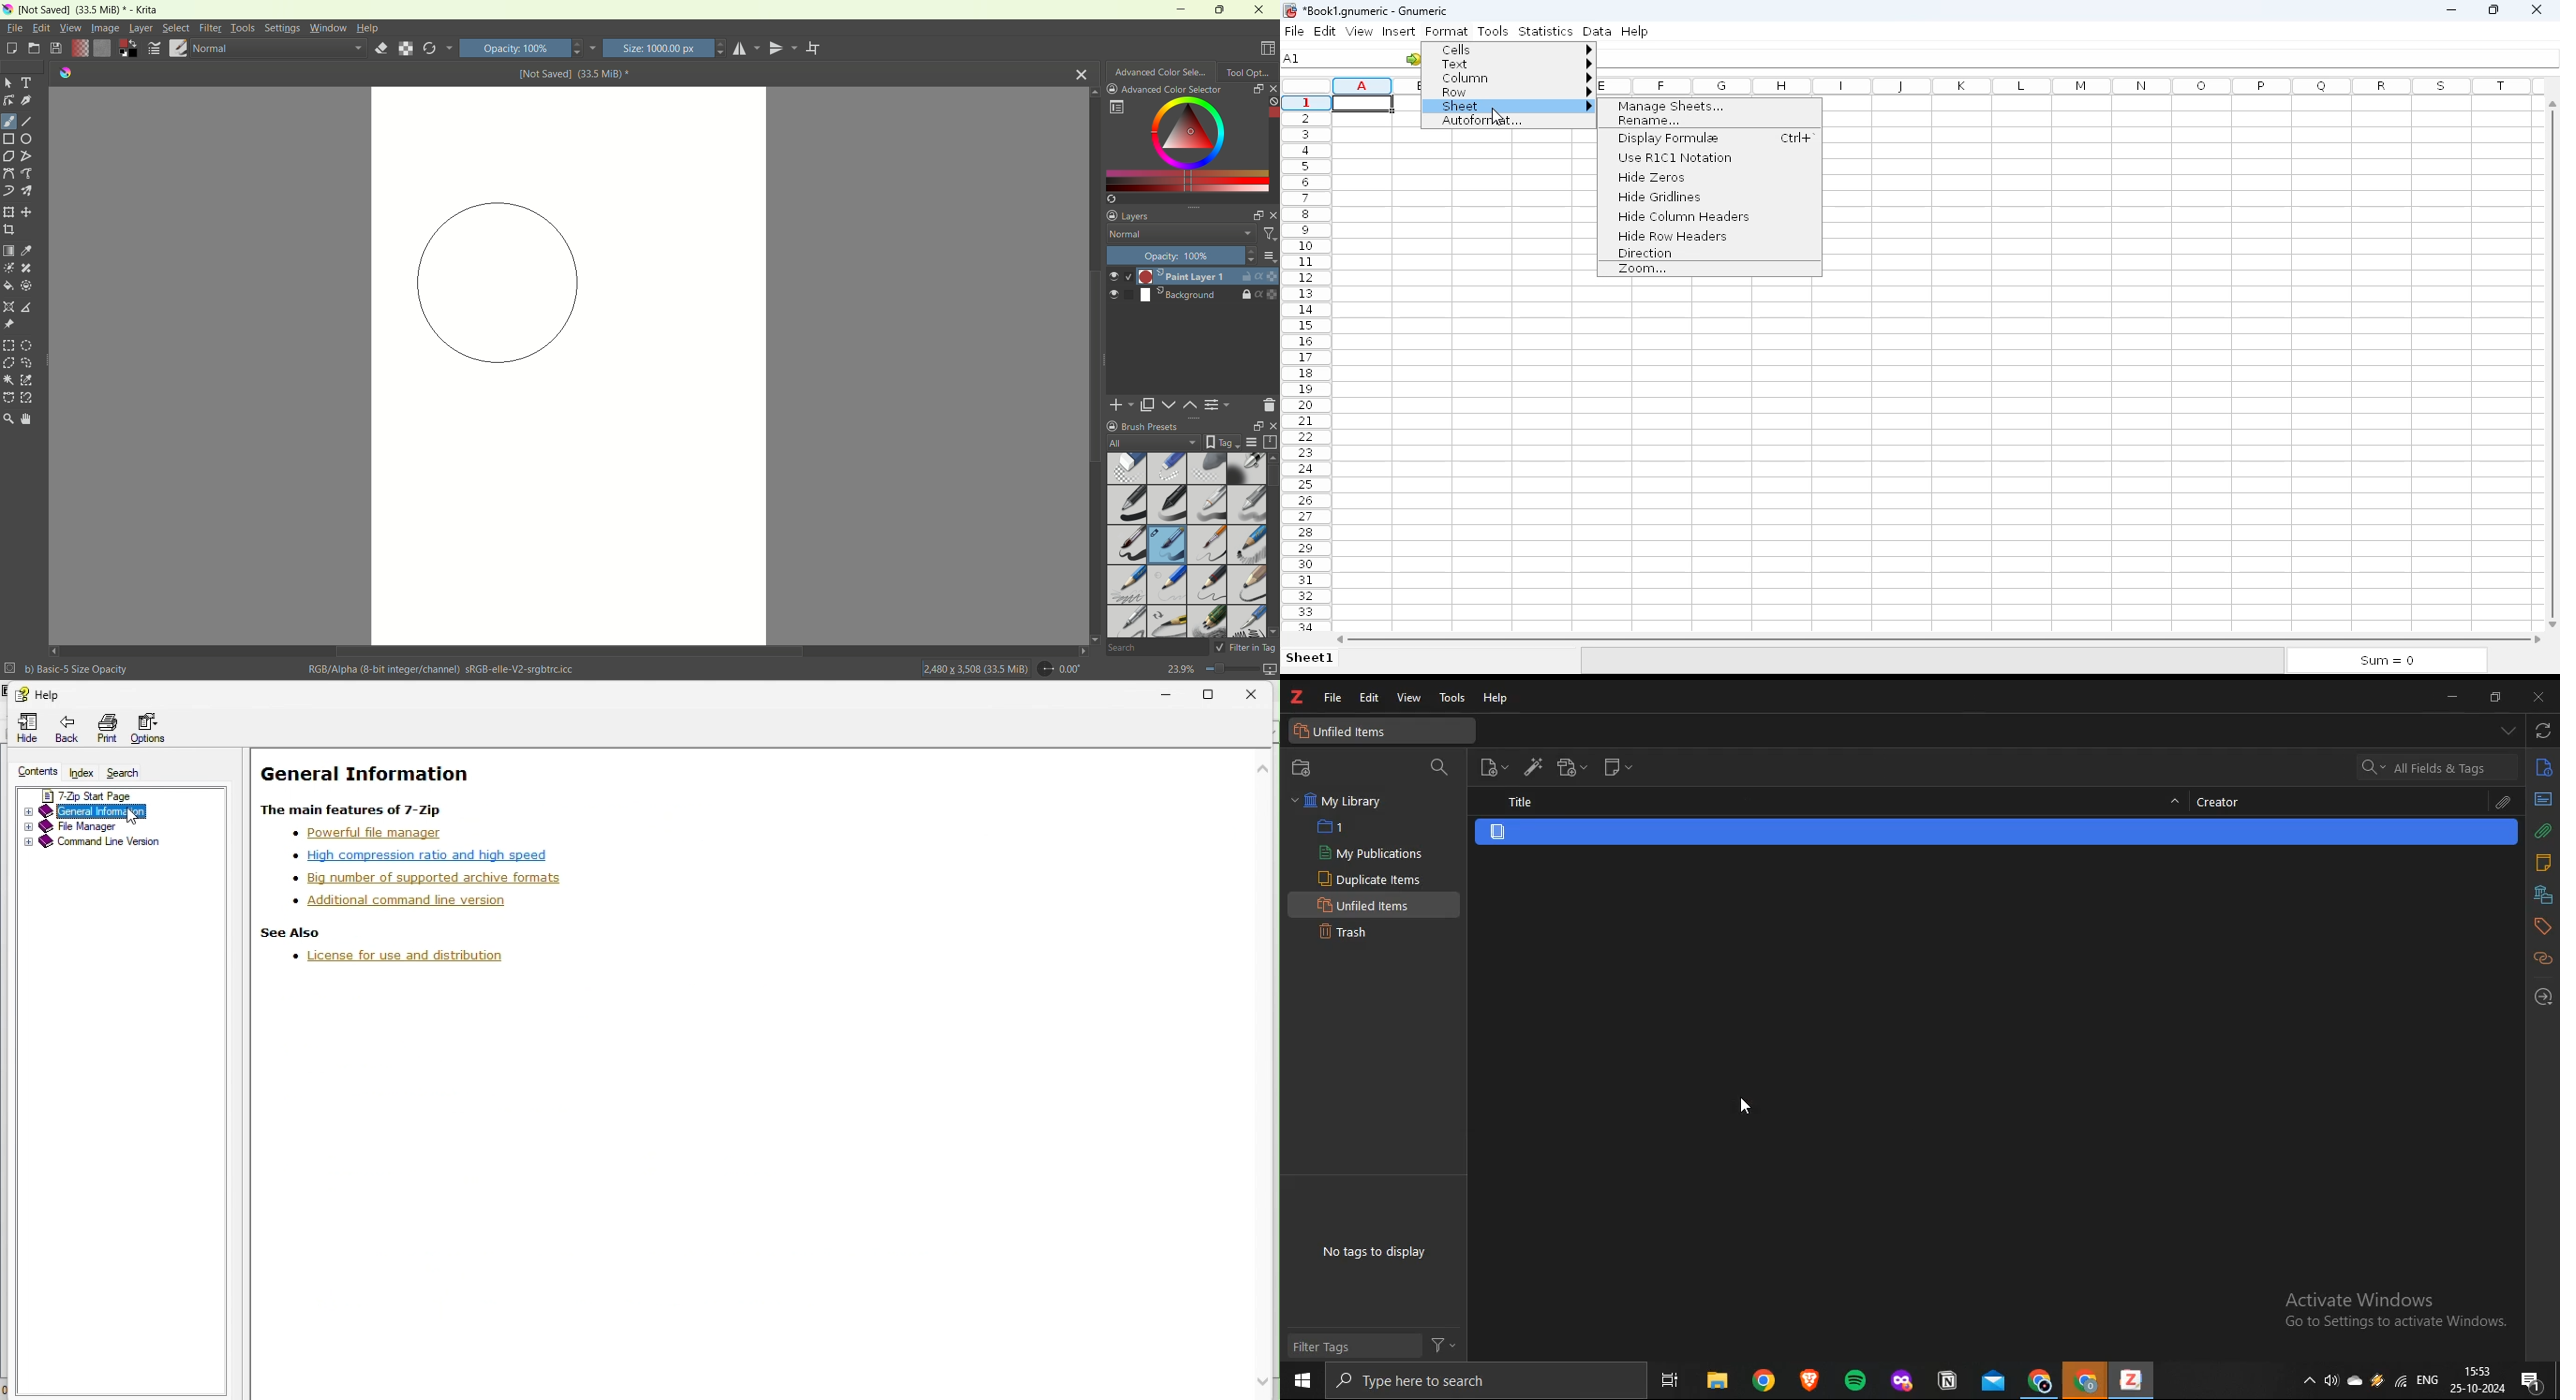 The height and width of the screenshot is (1400, 2576). What do you see at coordinates (31, 363) in the screenshot?
I see `free hand selection` at bounding box center [31, 363].